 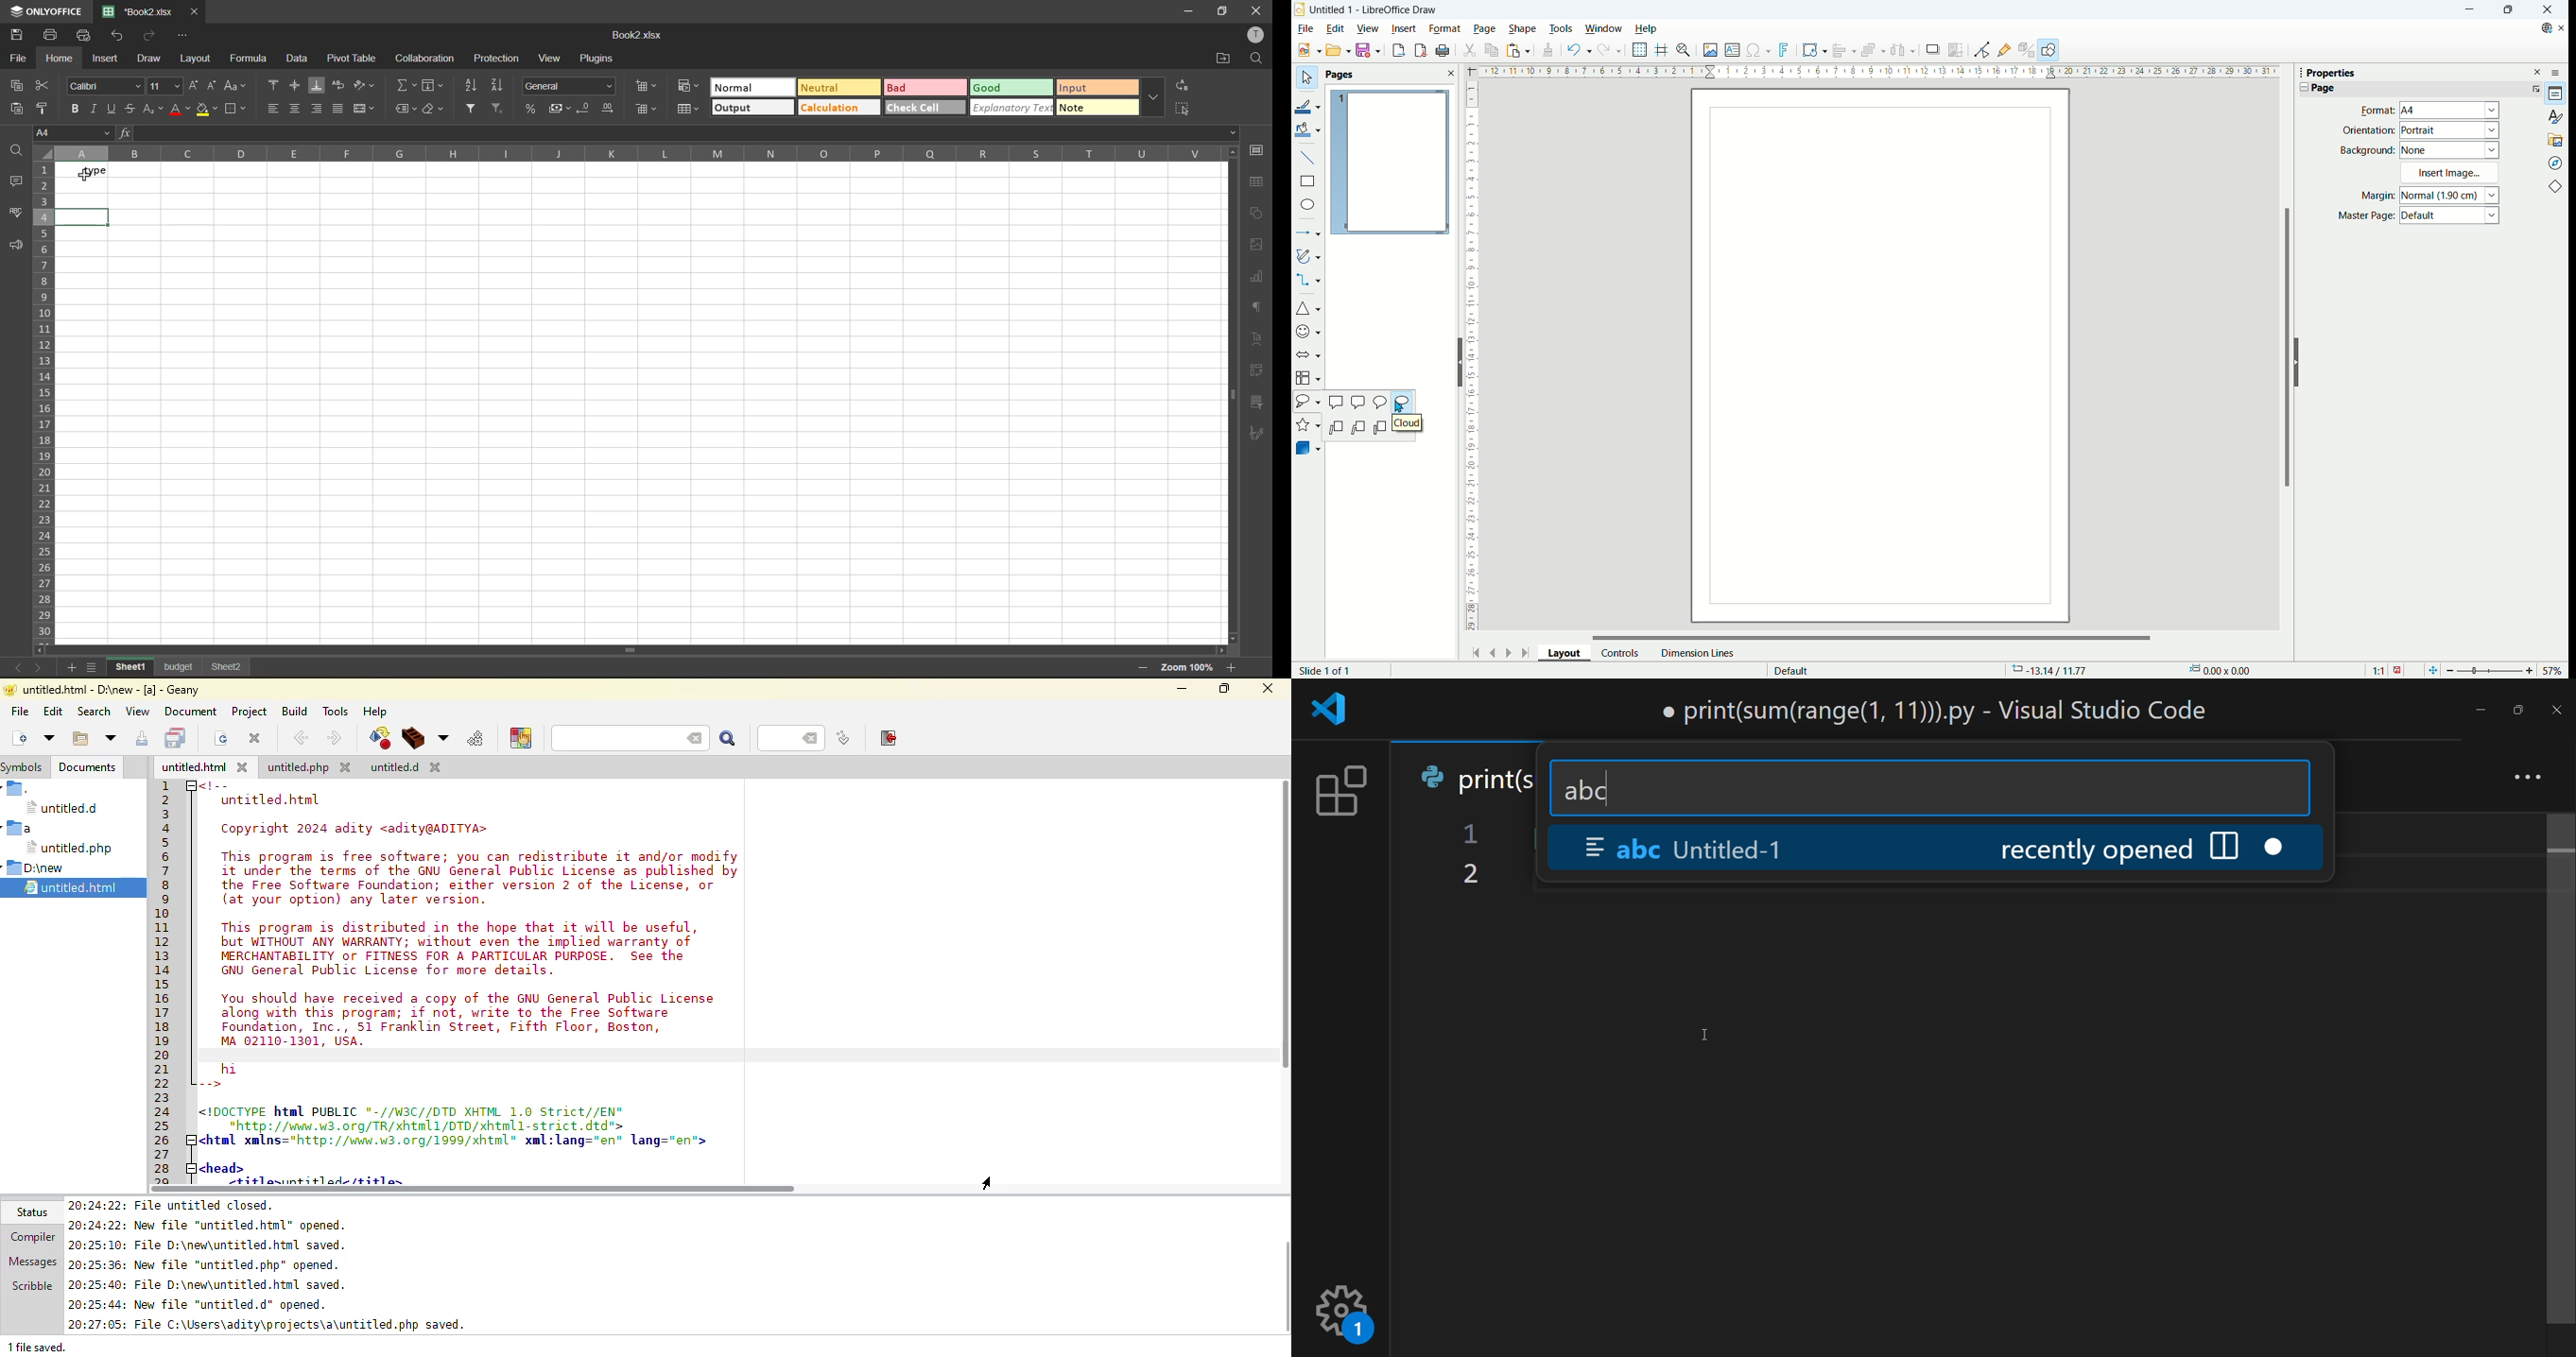 I want to click on insert image, so click(x=1710, y=51).